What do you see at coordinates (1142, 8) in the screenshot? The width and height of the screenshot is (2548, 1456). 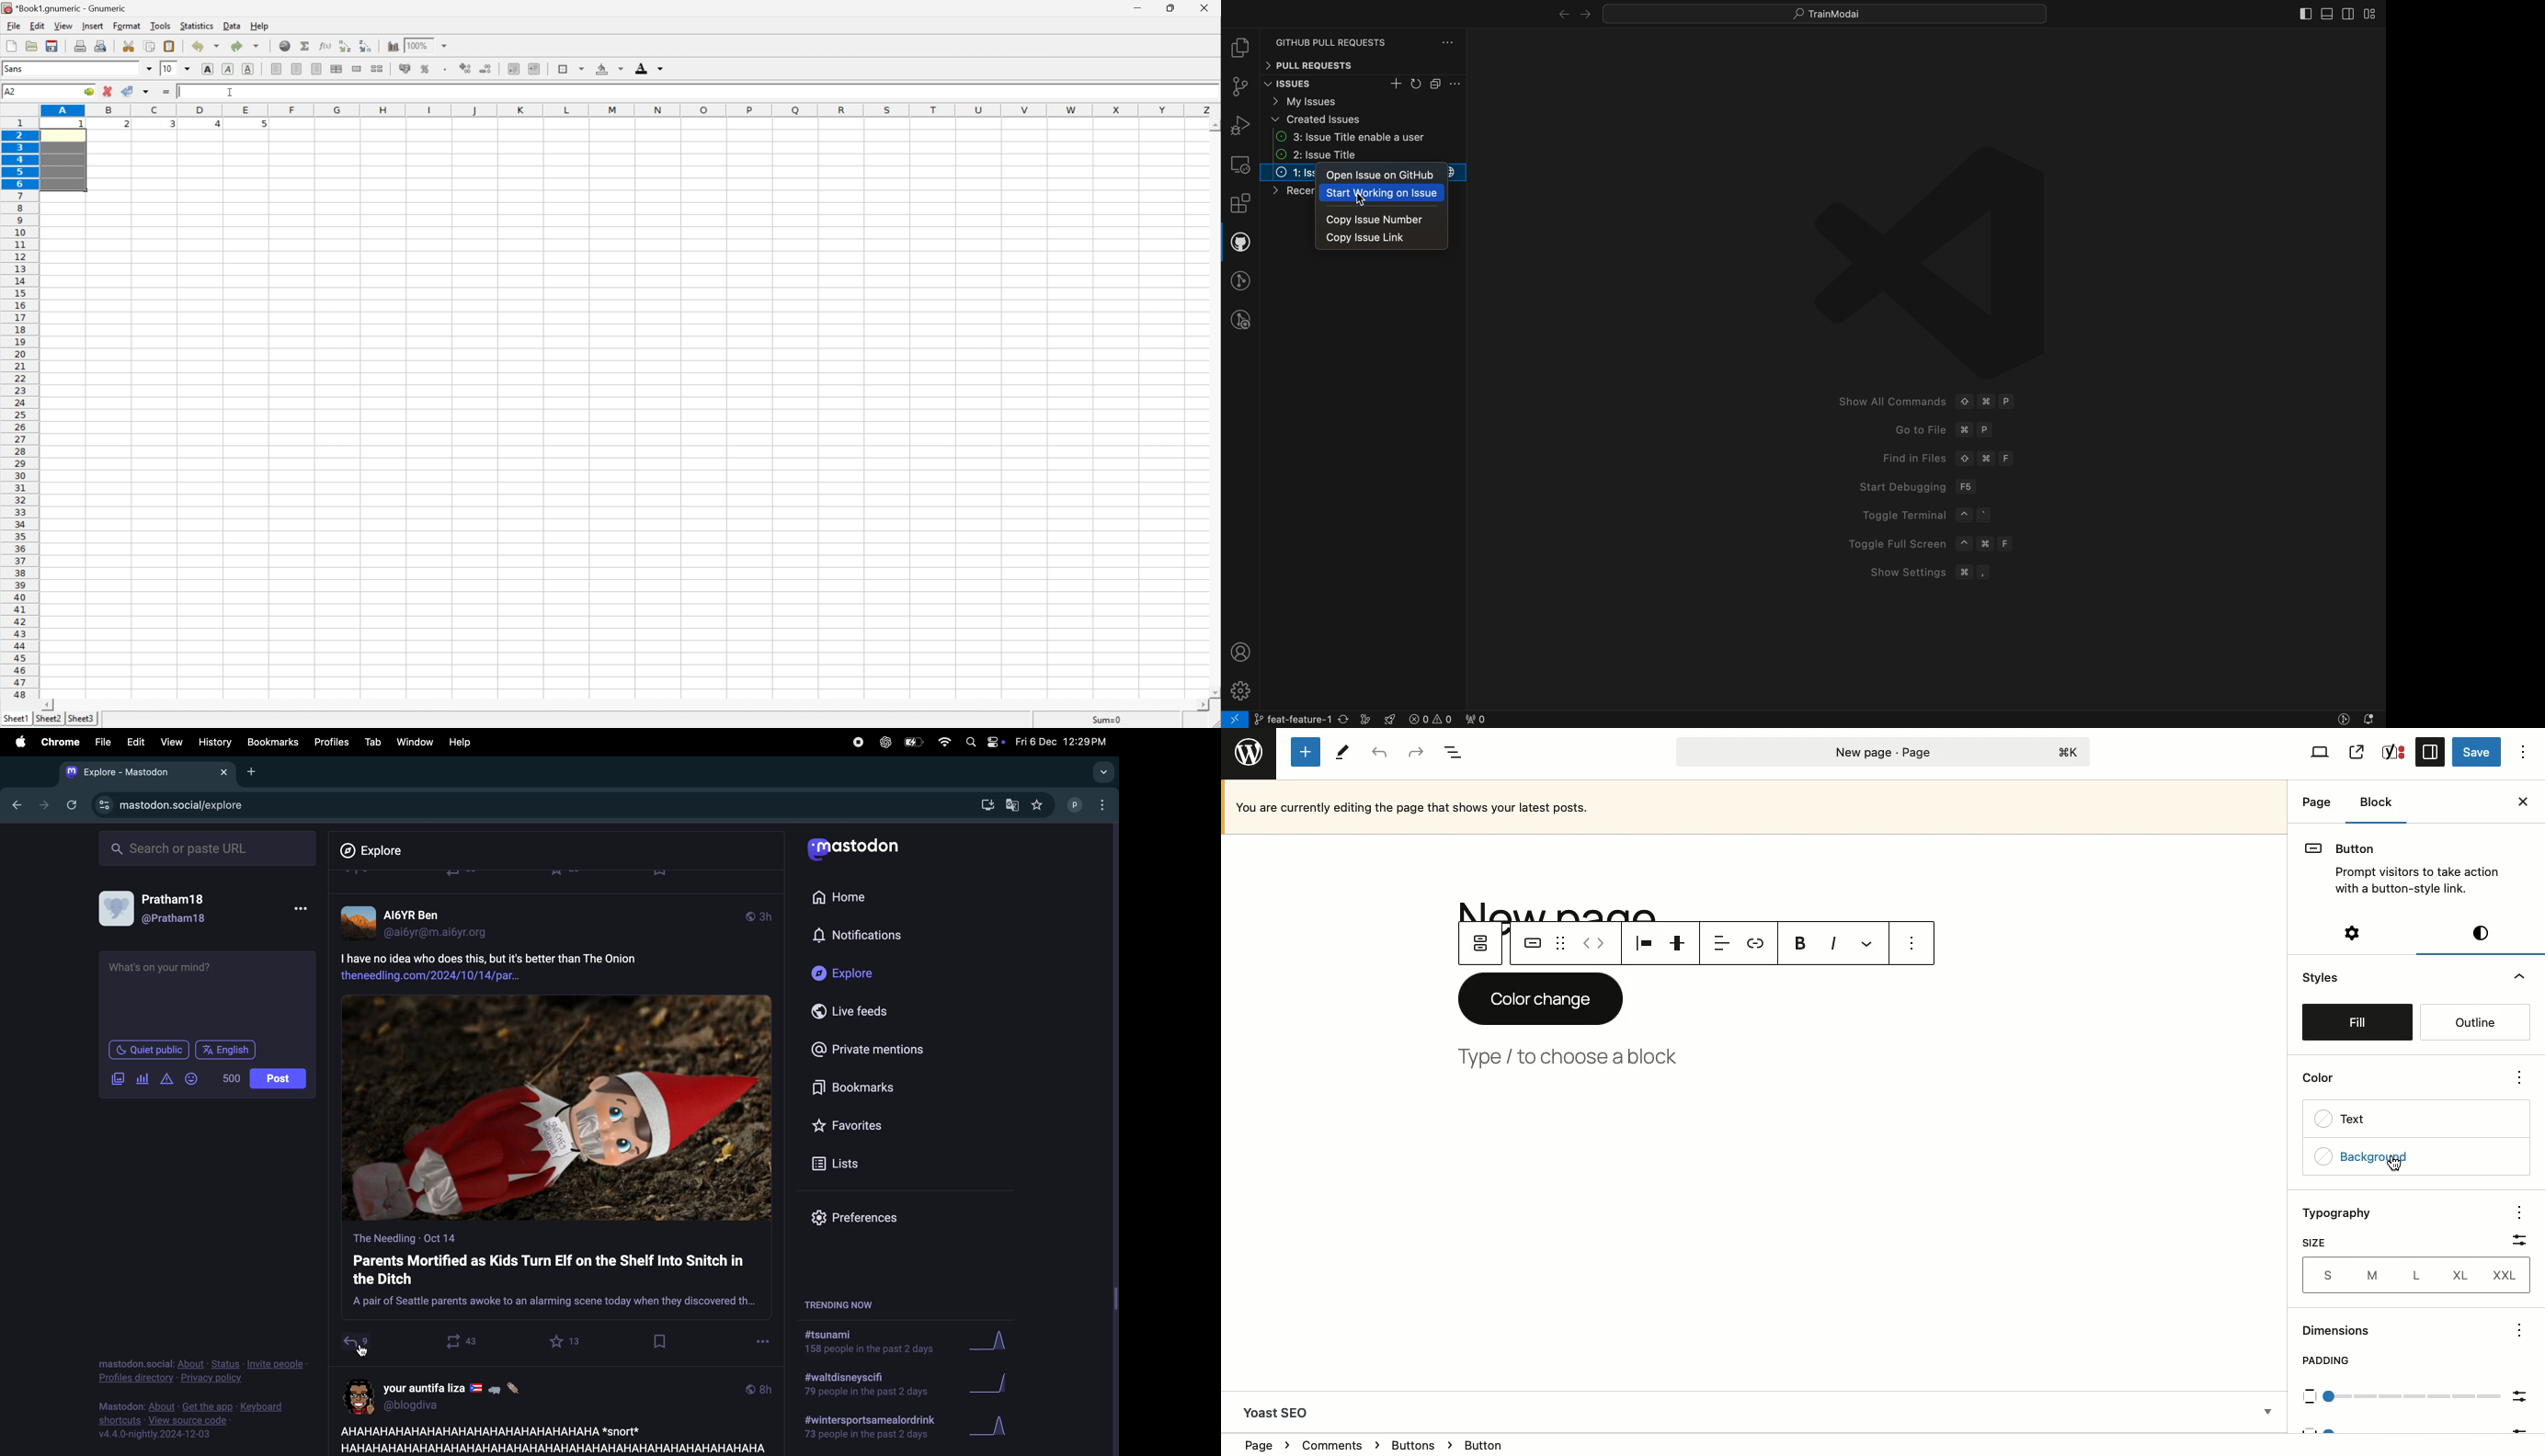 I see `minimize` at bounding box center [1142, 8].